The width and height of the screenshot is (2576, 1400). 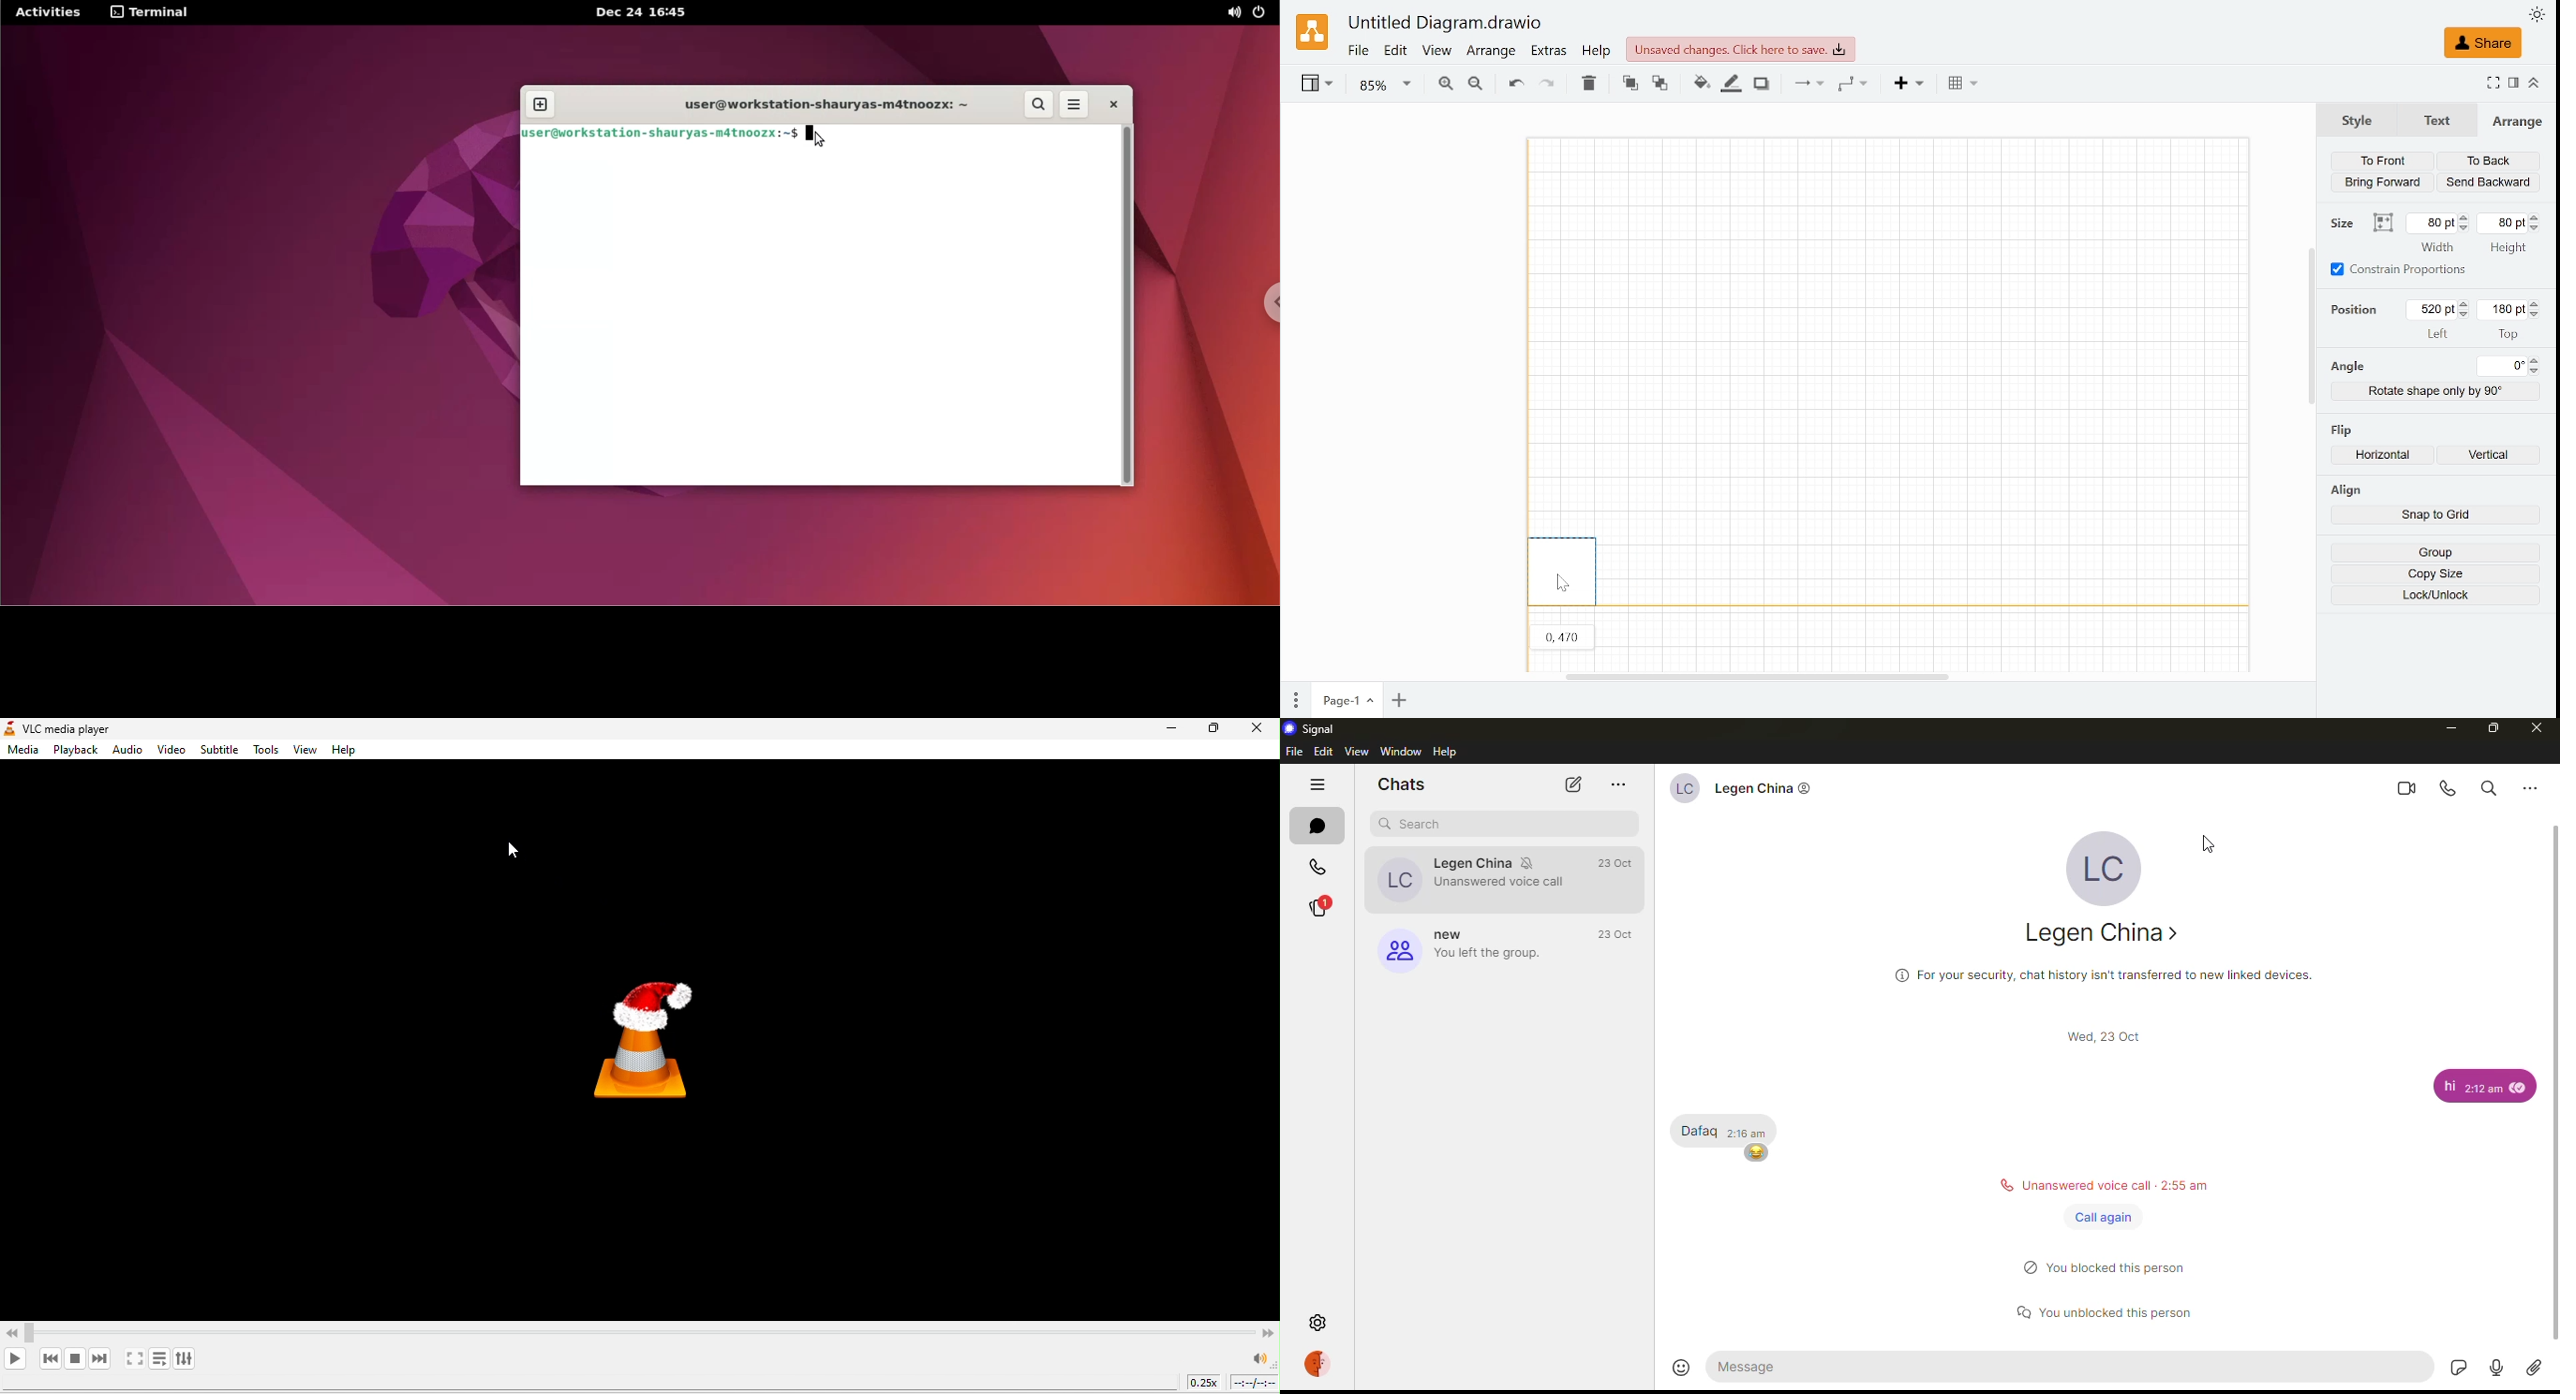 What do you see at coordinates (1317, 826) in the screenshot?
I see `chats` at bounding box center [1317, 826].